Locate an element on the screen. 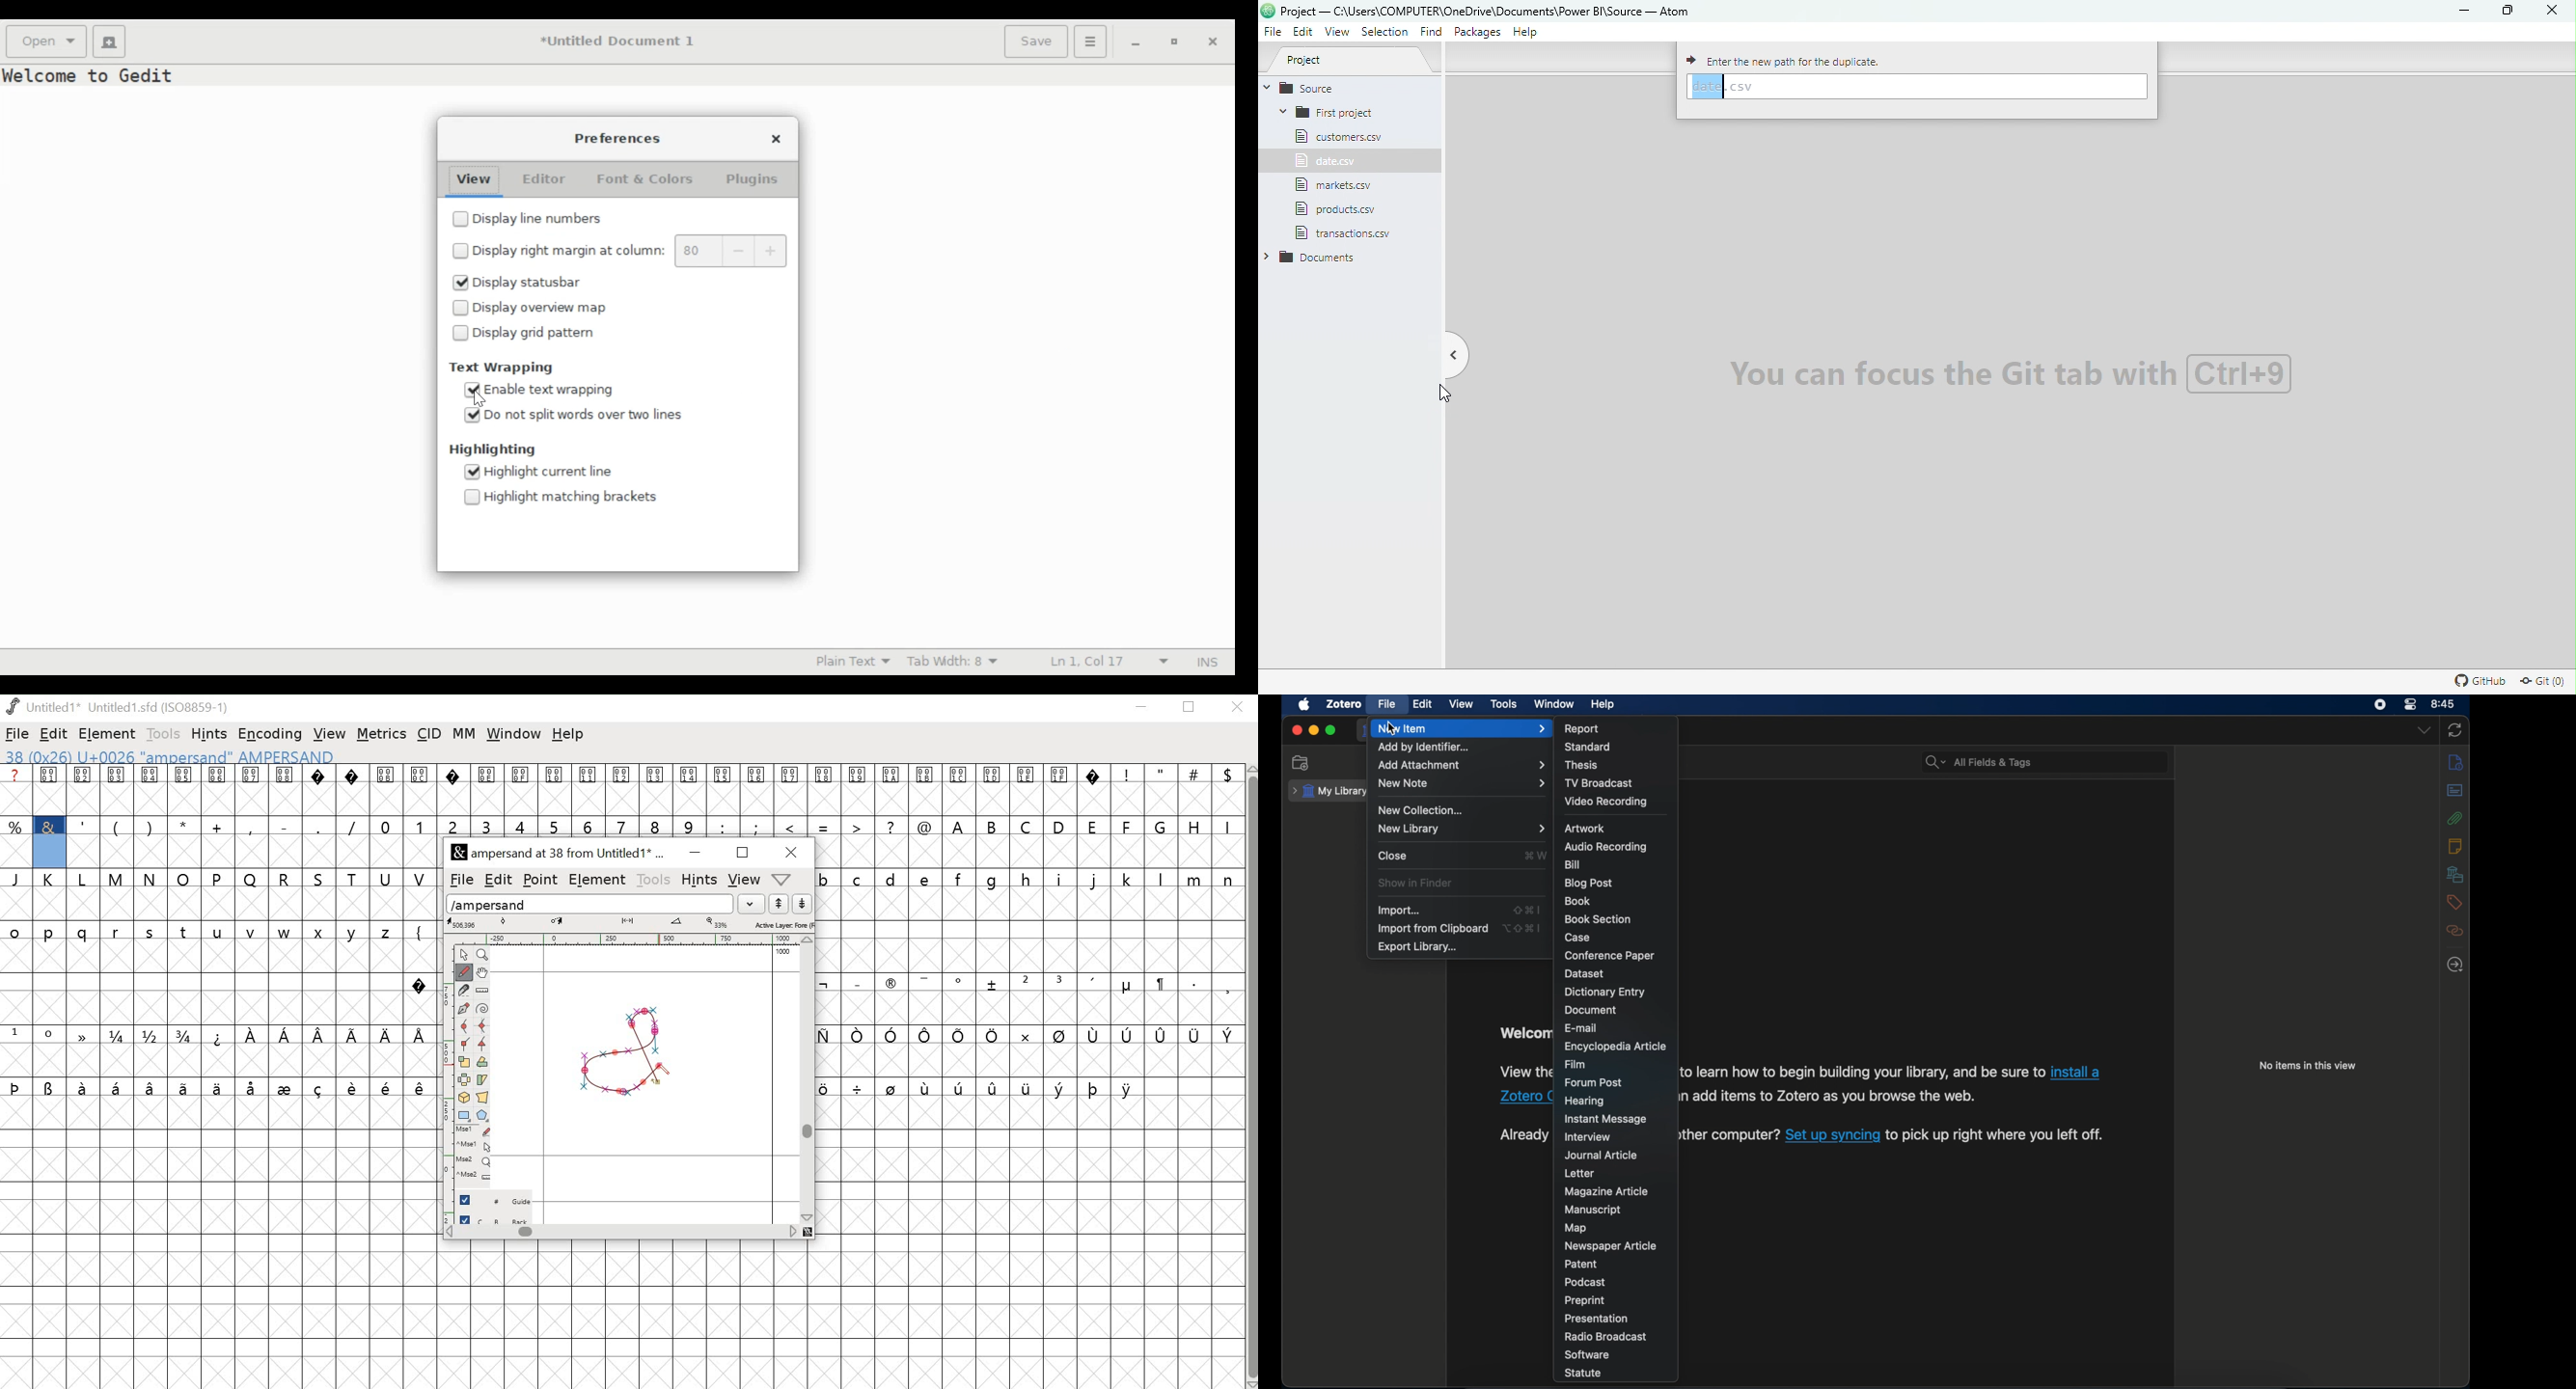  w is located at coordinates (285, 934).